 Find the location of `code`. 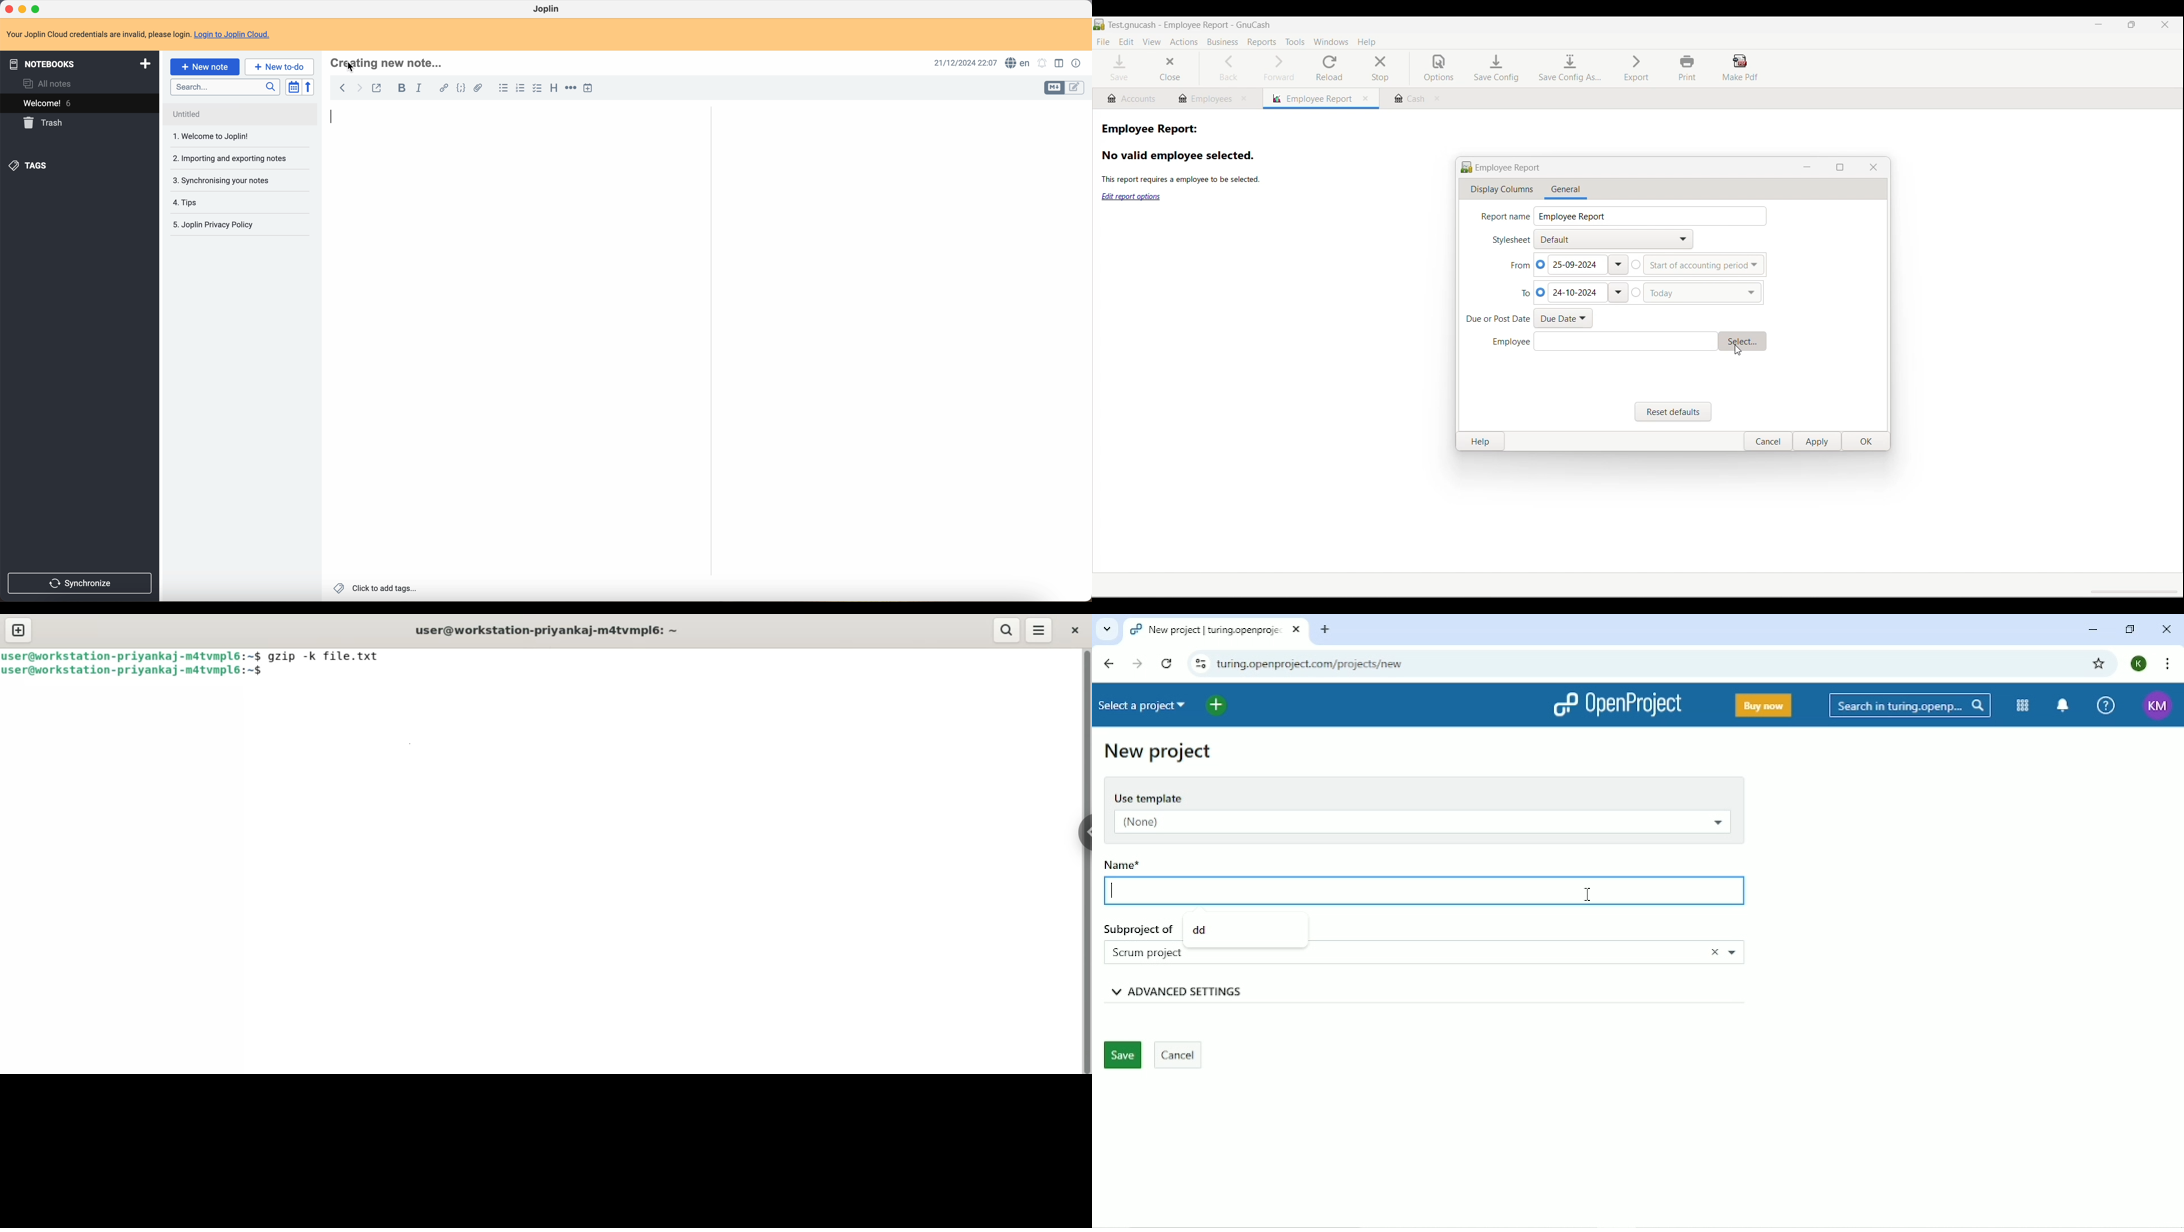

code is located at coordinates (461, 89).